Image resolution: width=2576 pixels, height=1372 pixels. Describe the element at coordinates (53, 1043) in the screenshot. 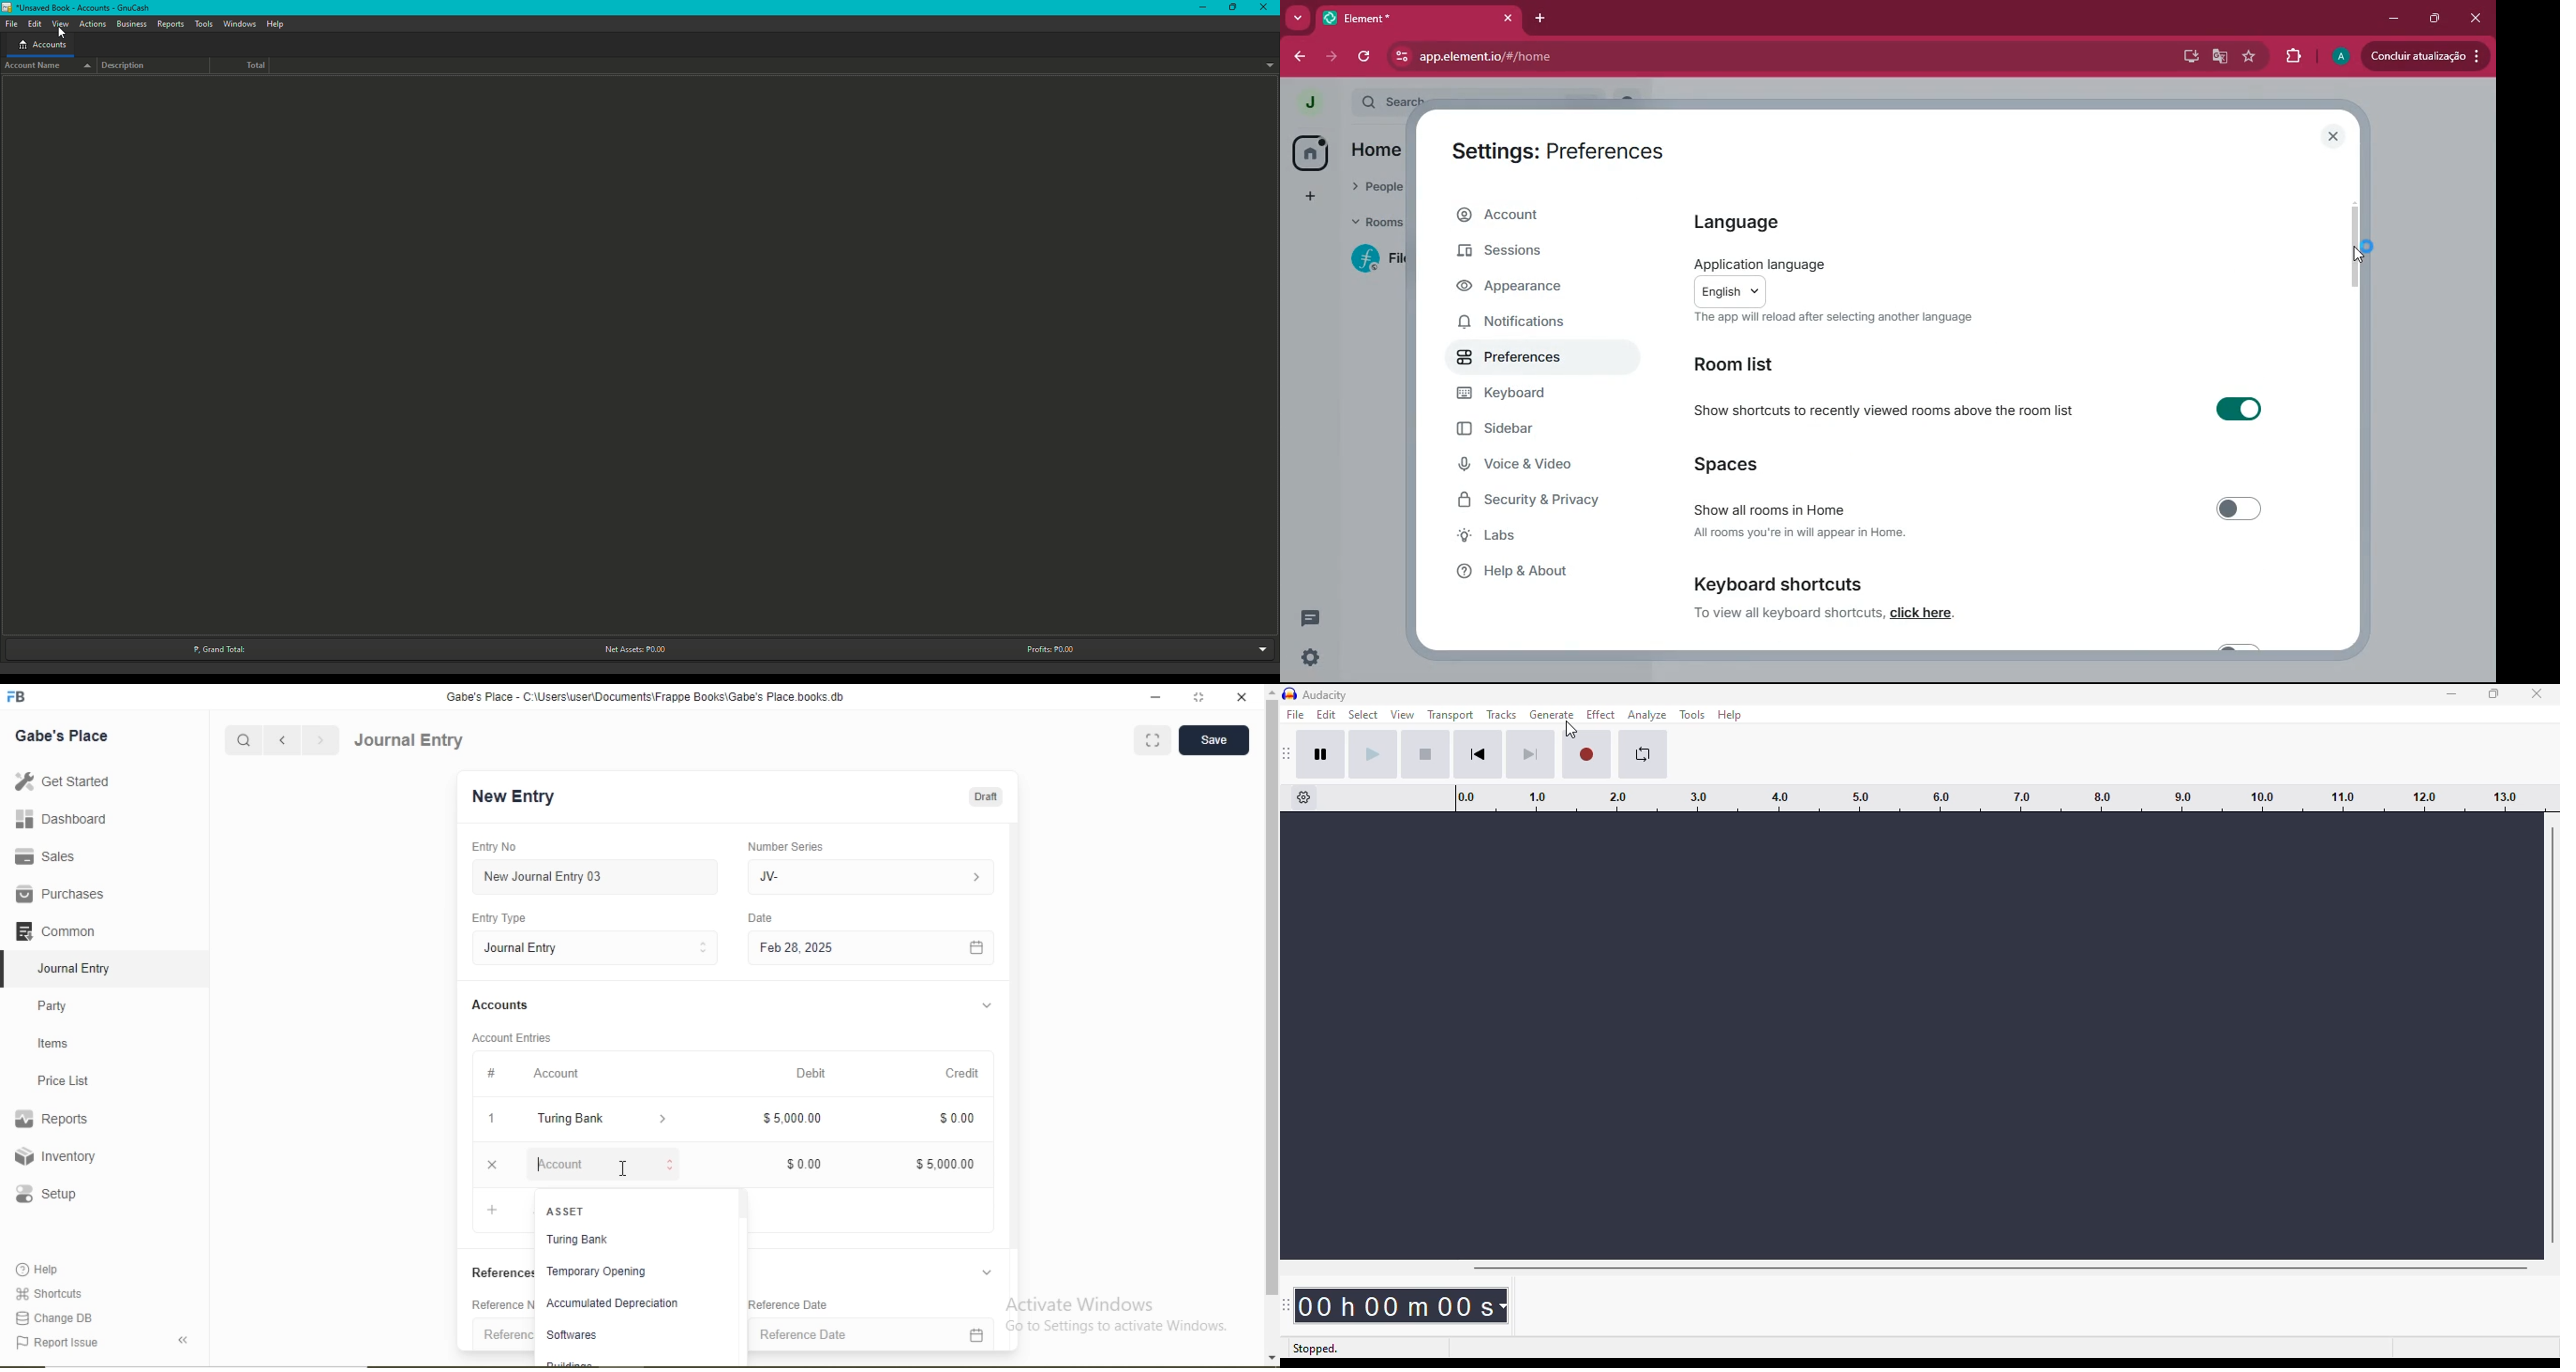

I see `Items` at that location.